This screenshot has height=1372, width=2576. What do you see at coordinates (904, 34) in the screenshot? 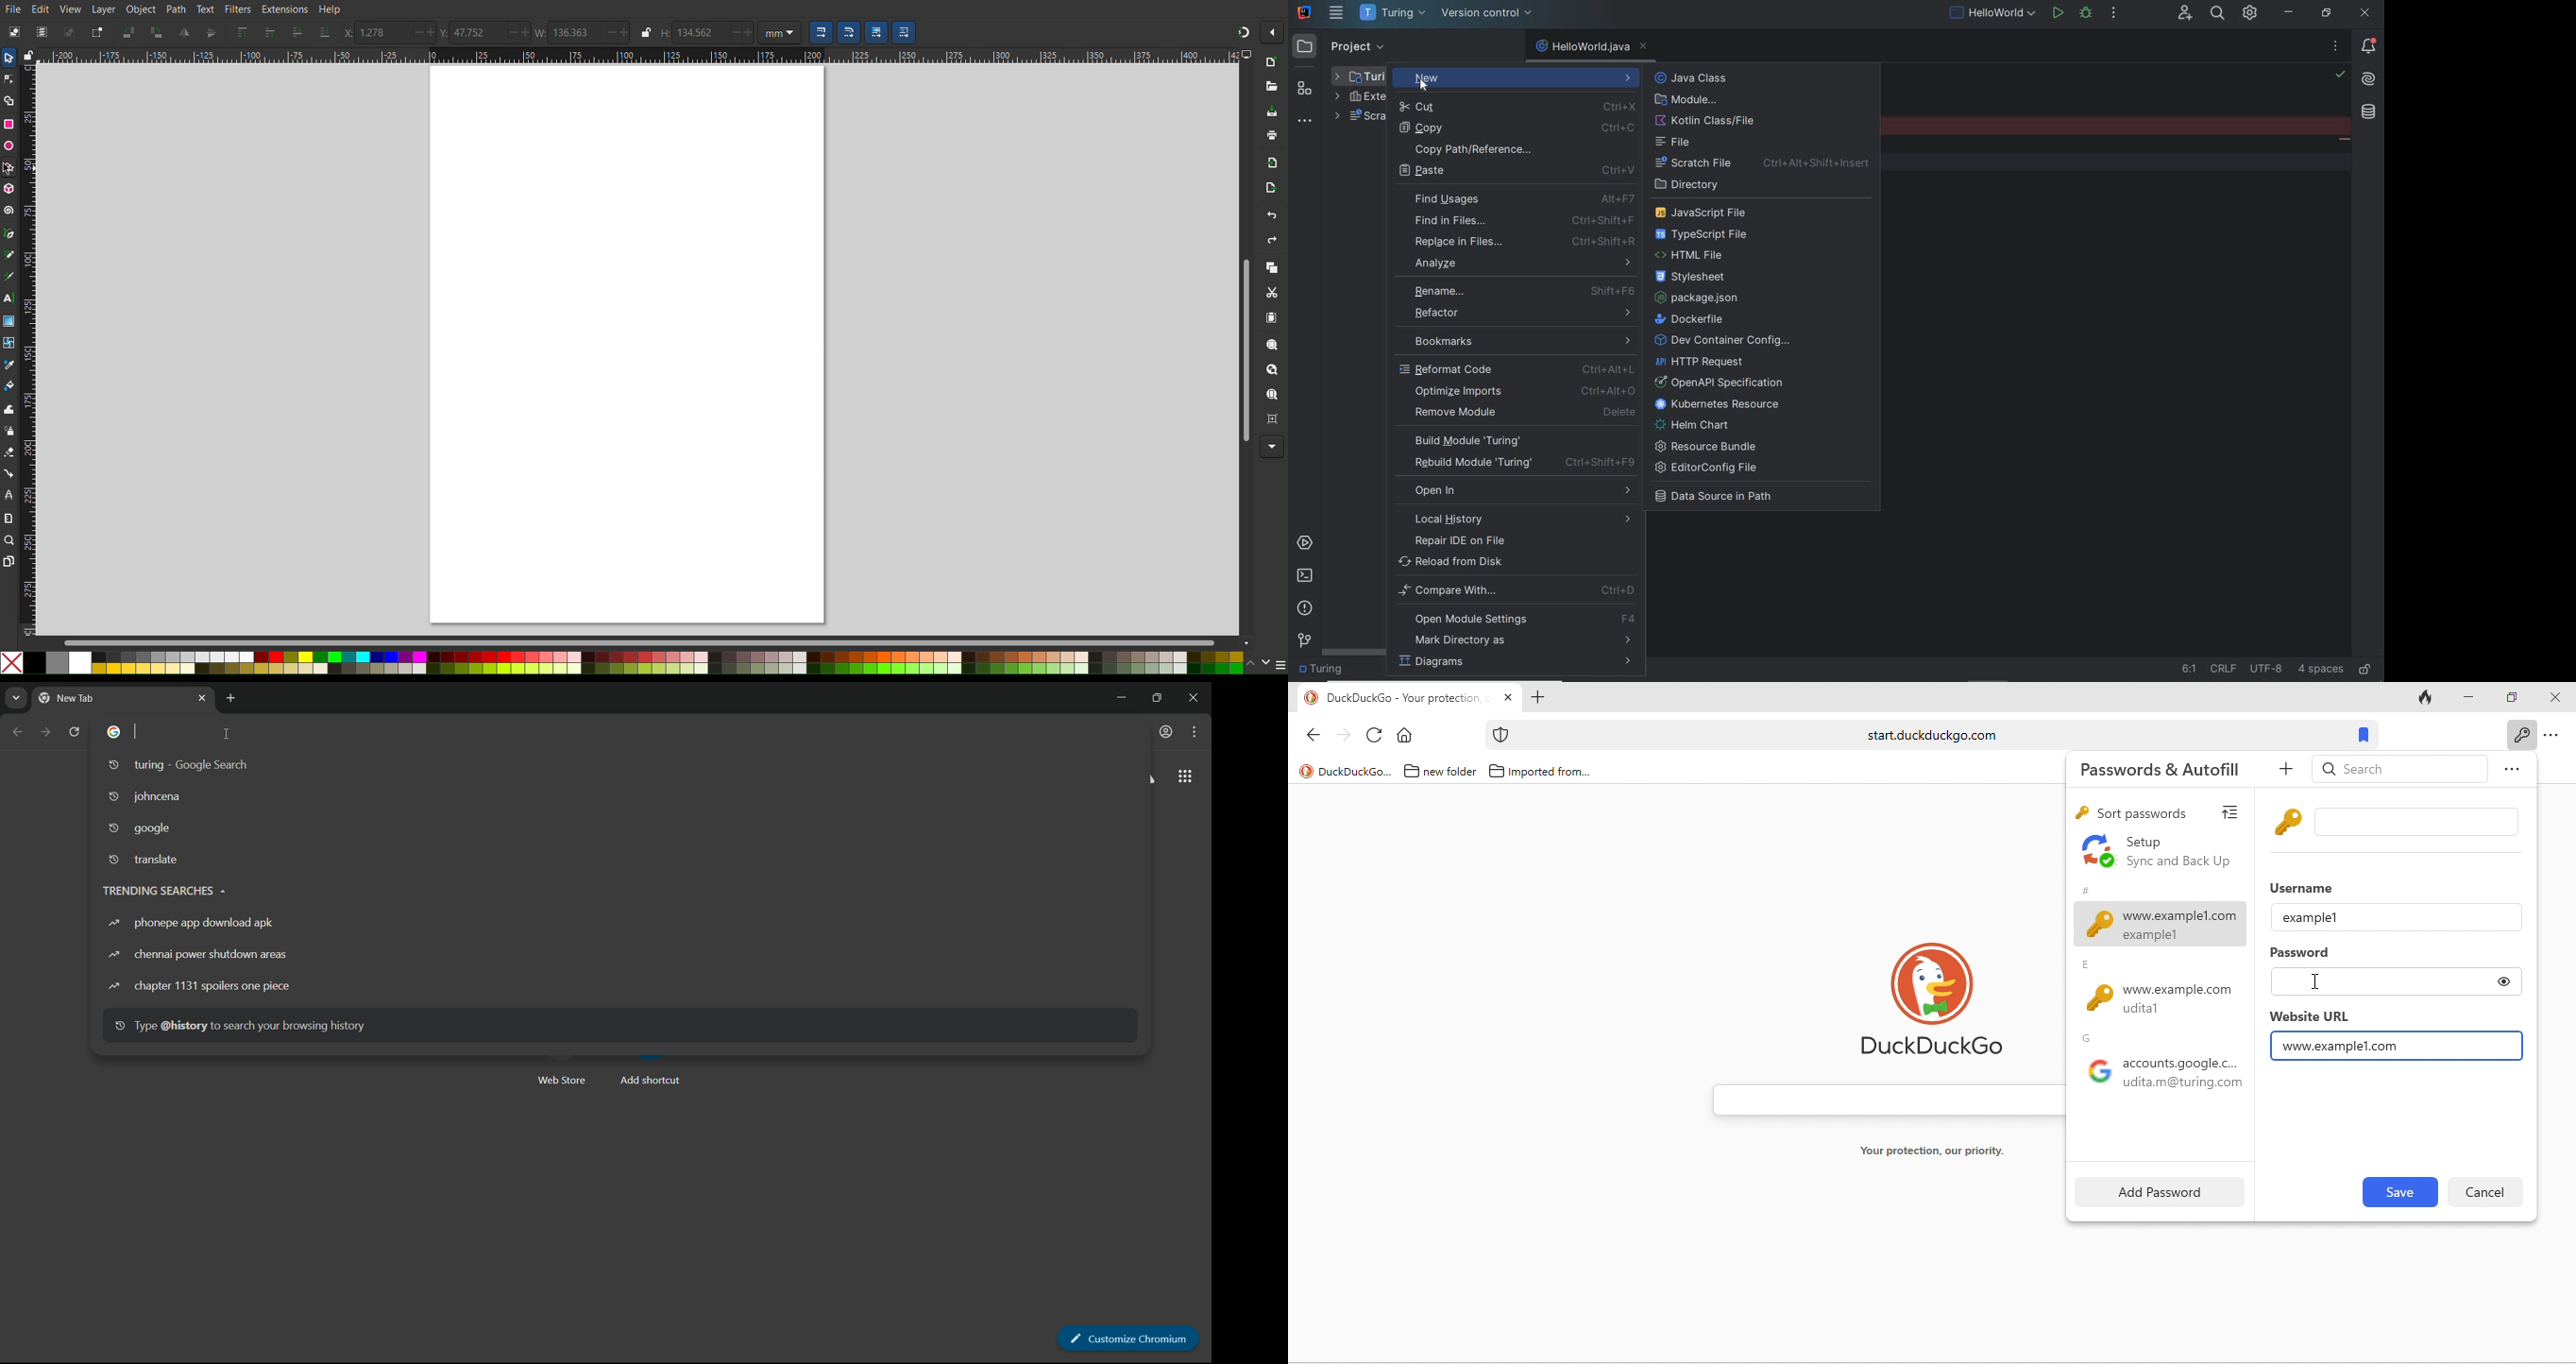
I see `Scaling Options` at bounding box center [904, 34].